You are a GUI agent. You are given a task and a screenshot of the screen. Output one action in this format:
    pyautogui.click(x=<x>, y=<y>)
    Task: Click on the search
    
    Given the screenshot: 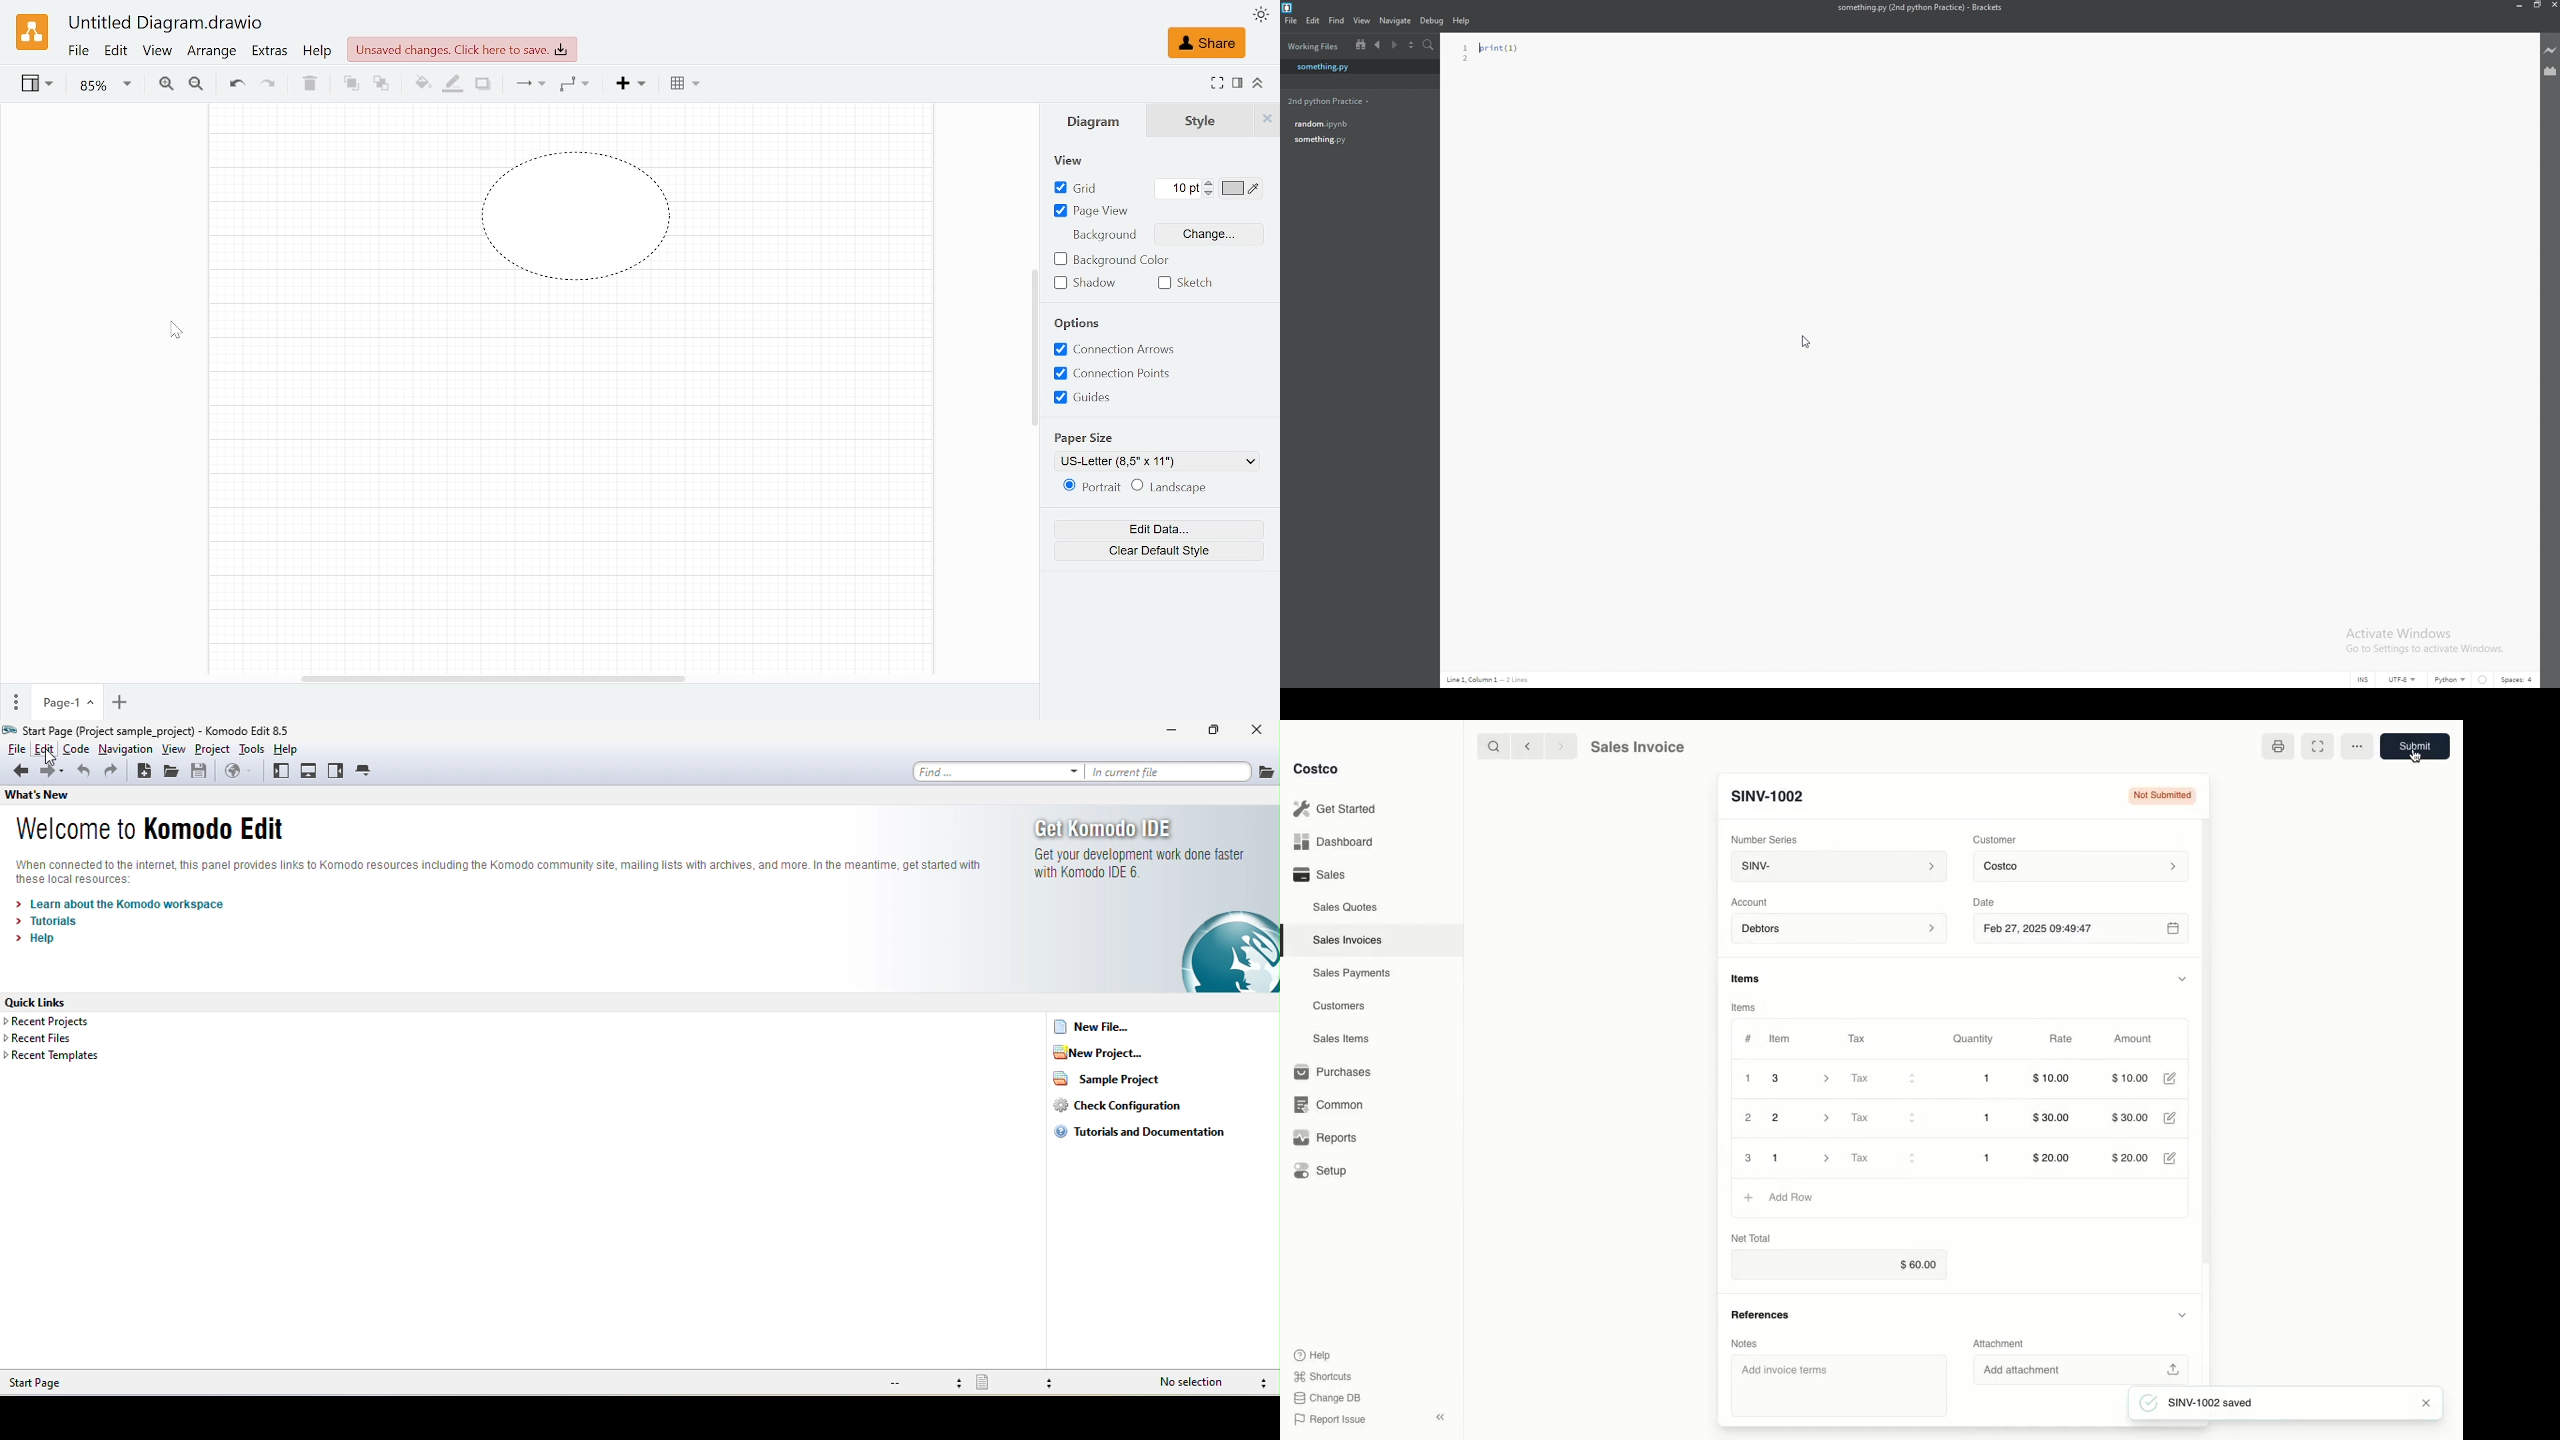 What is the action you would take?
    pyautogui.click(x=1428, y=45)
    